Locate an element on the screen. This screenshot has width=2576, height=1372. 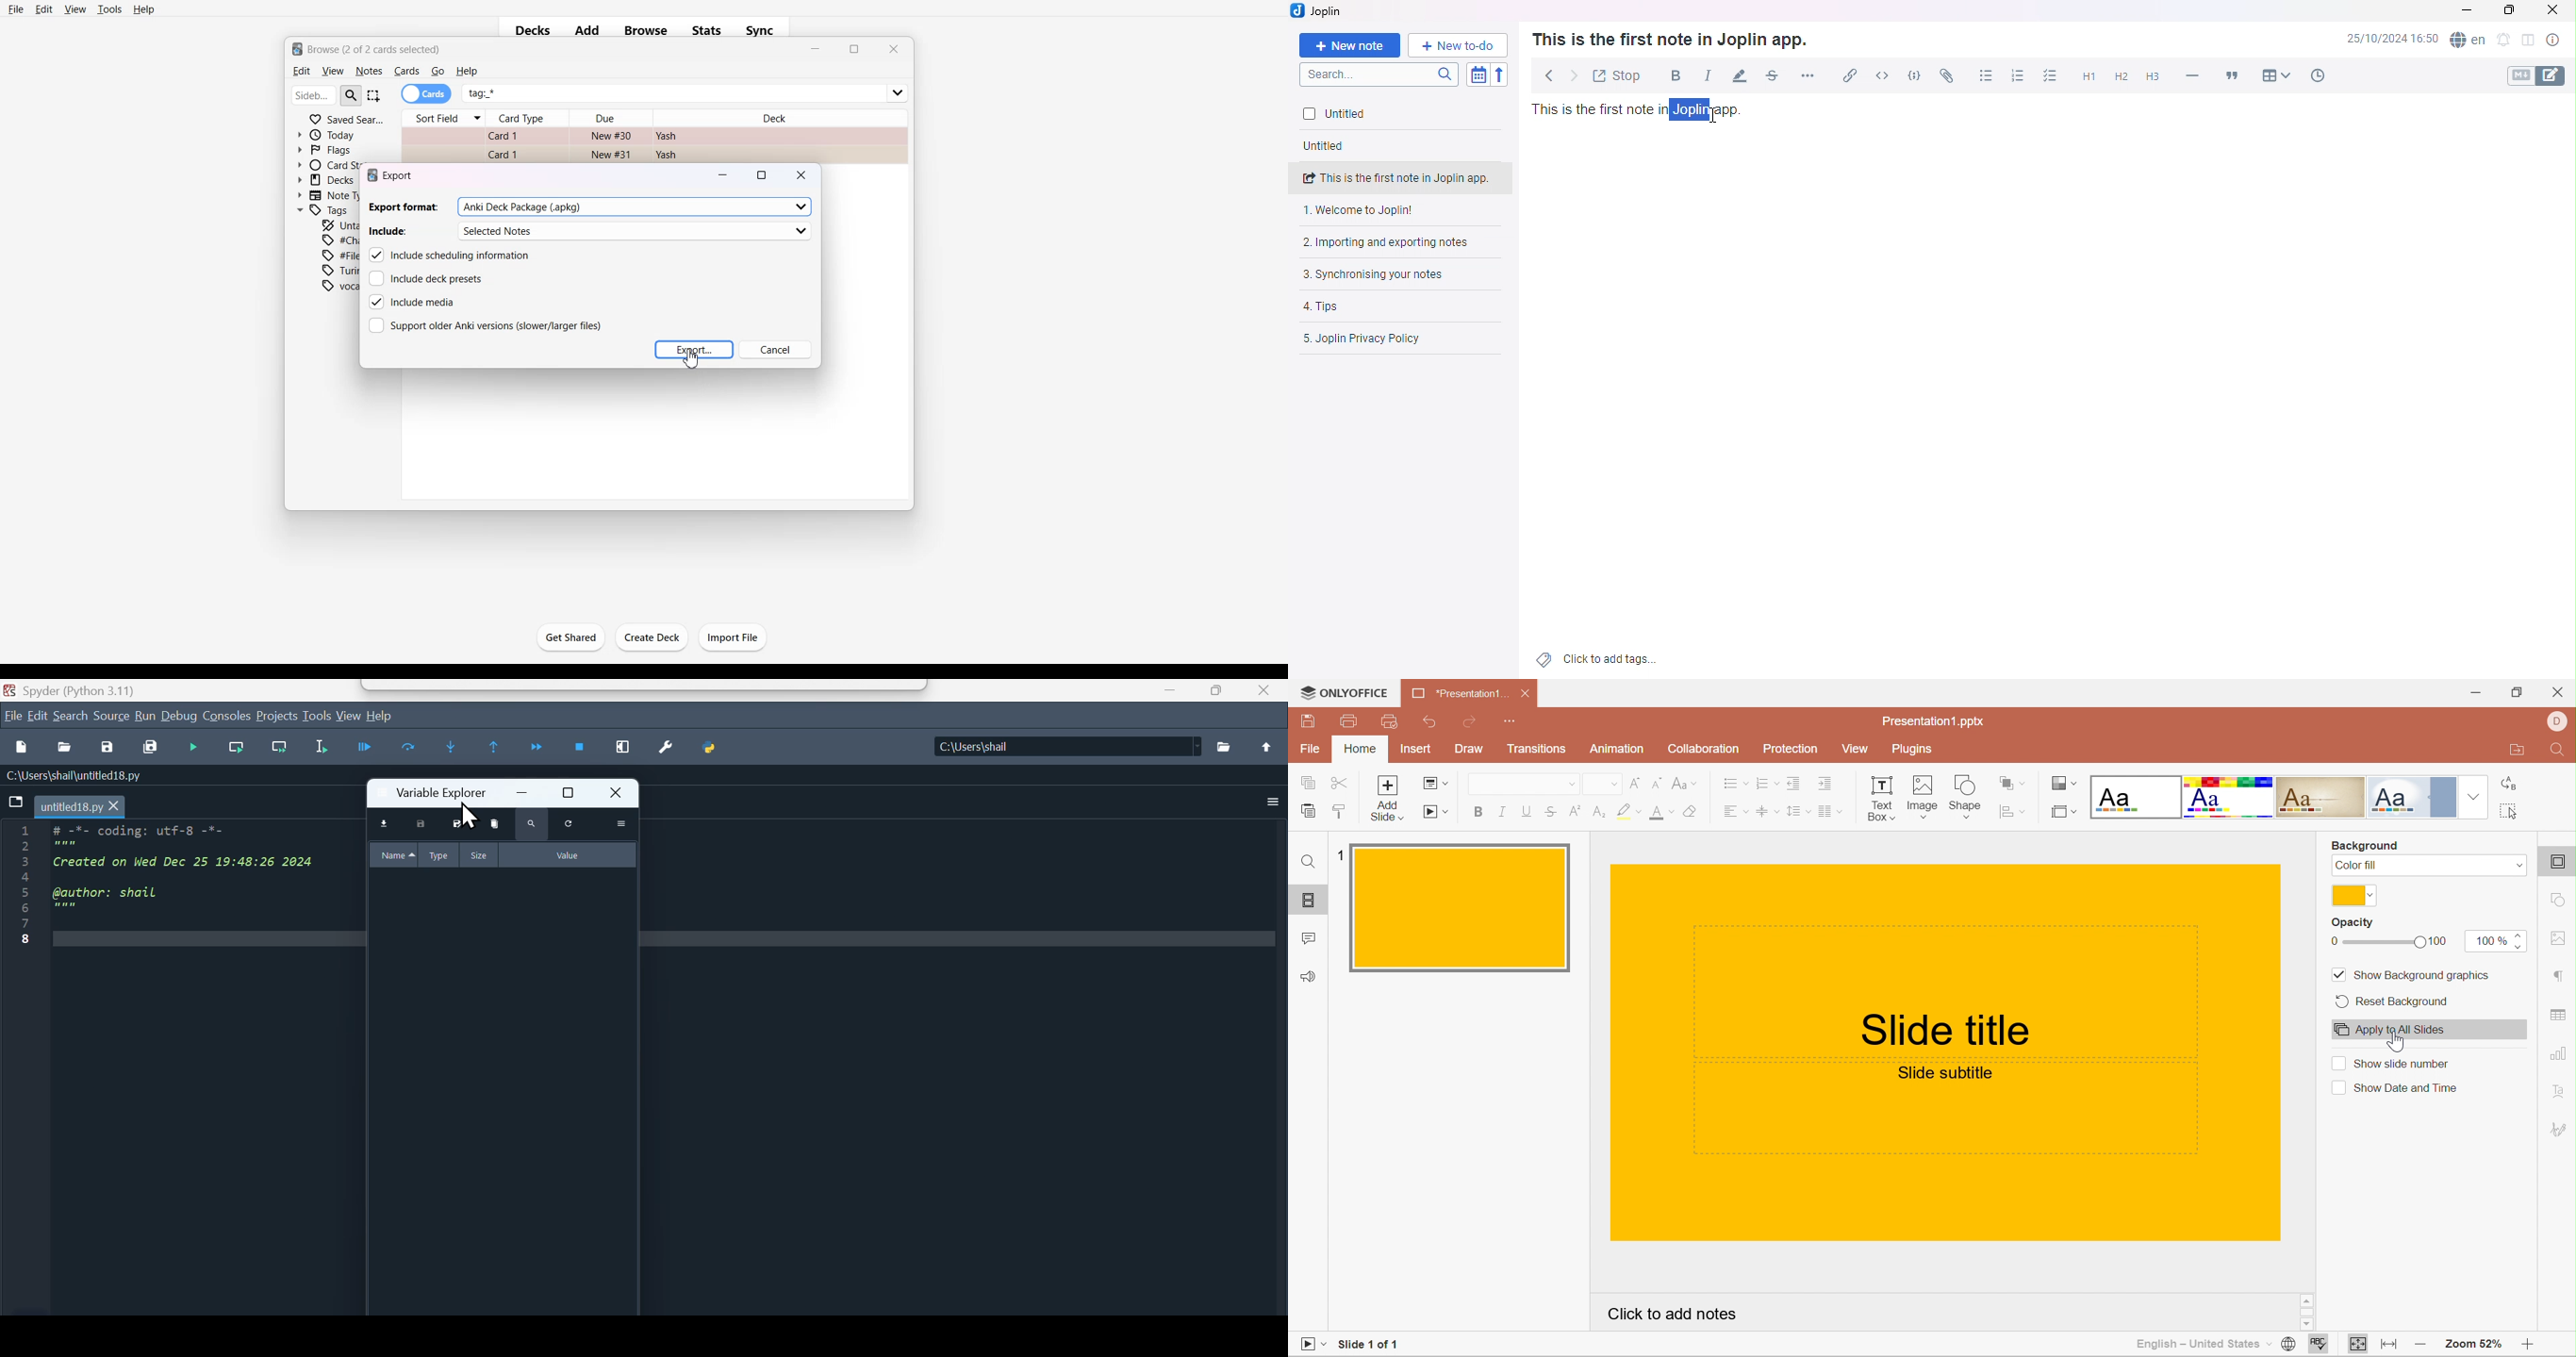
Toggle editor layout is located at coordinates (2525, 41).